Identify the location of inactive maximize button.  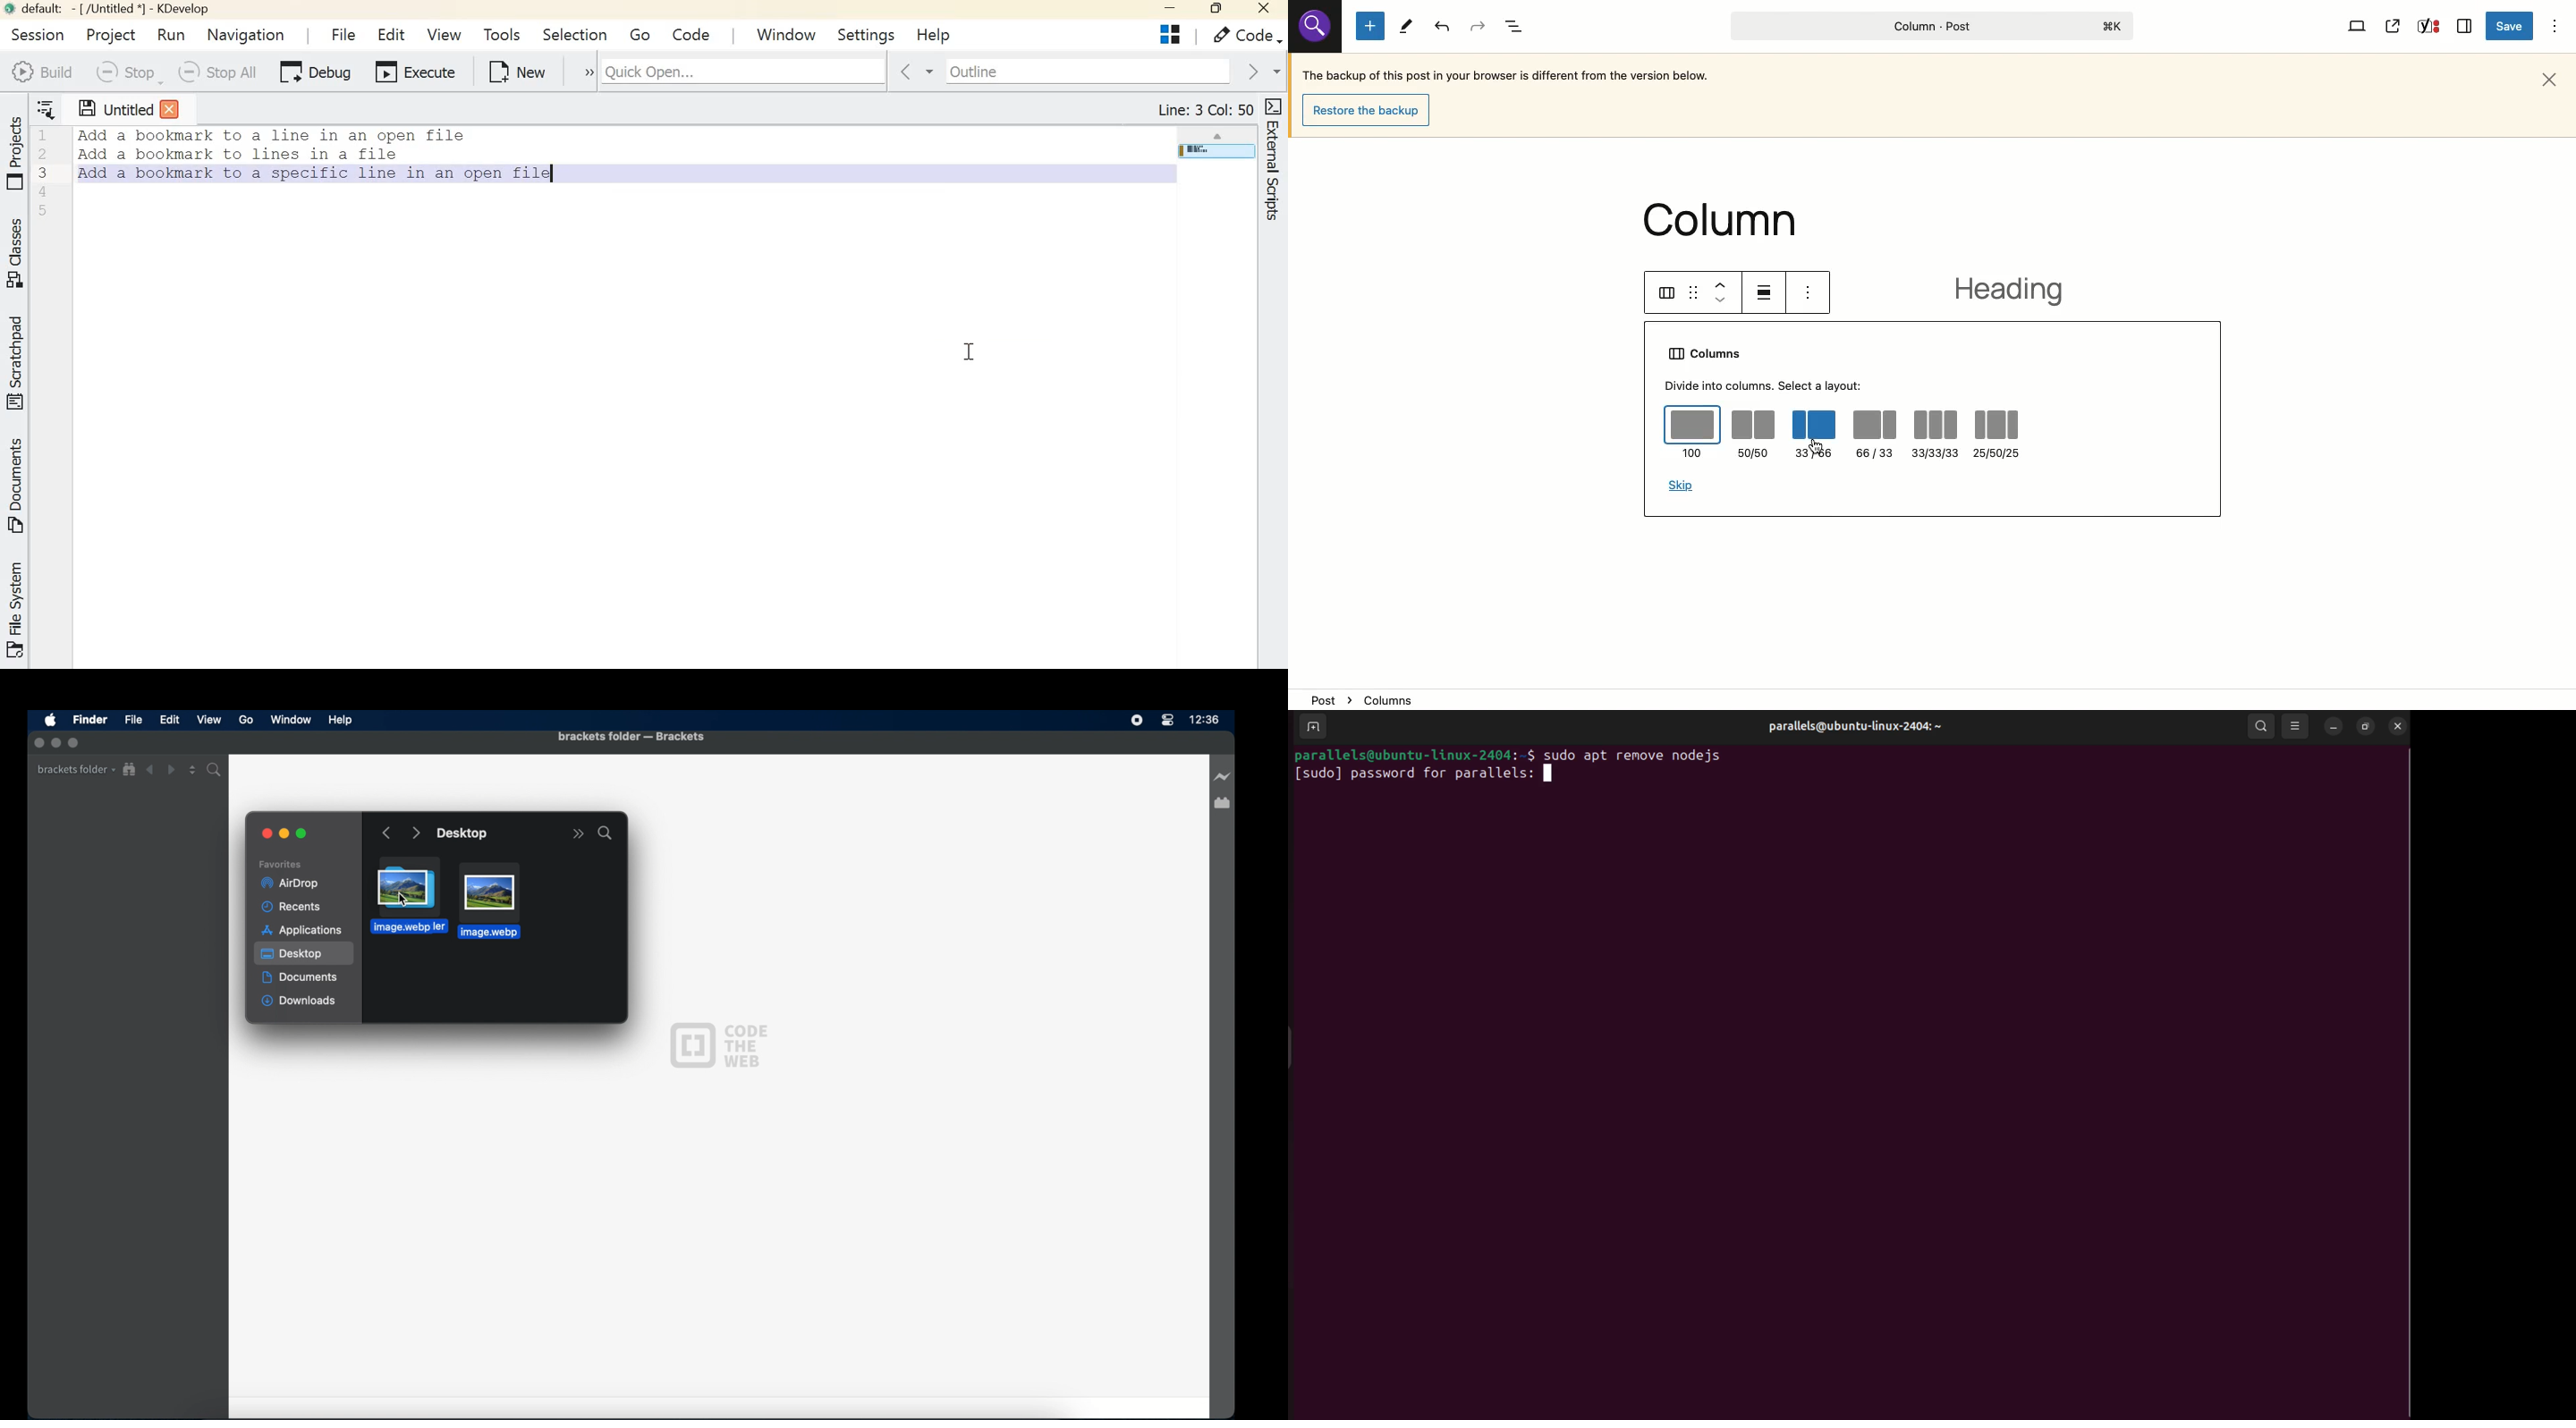
(75, 744).